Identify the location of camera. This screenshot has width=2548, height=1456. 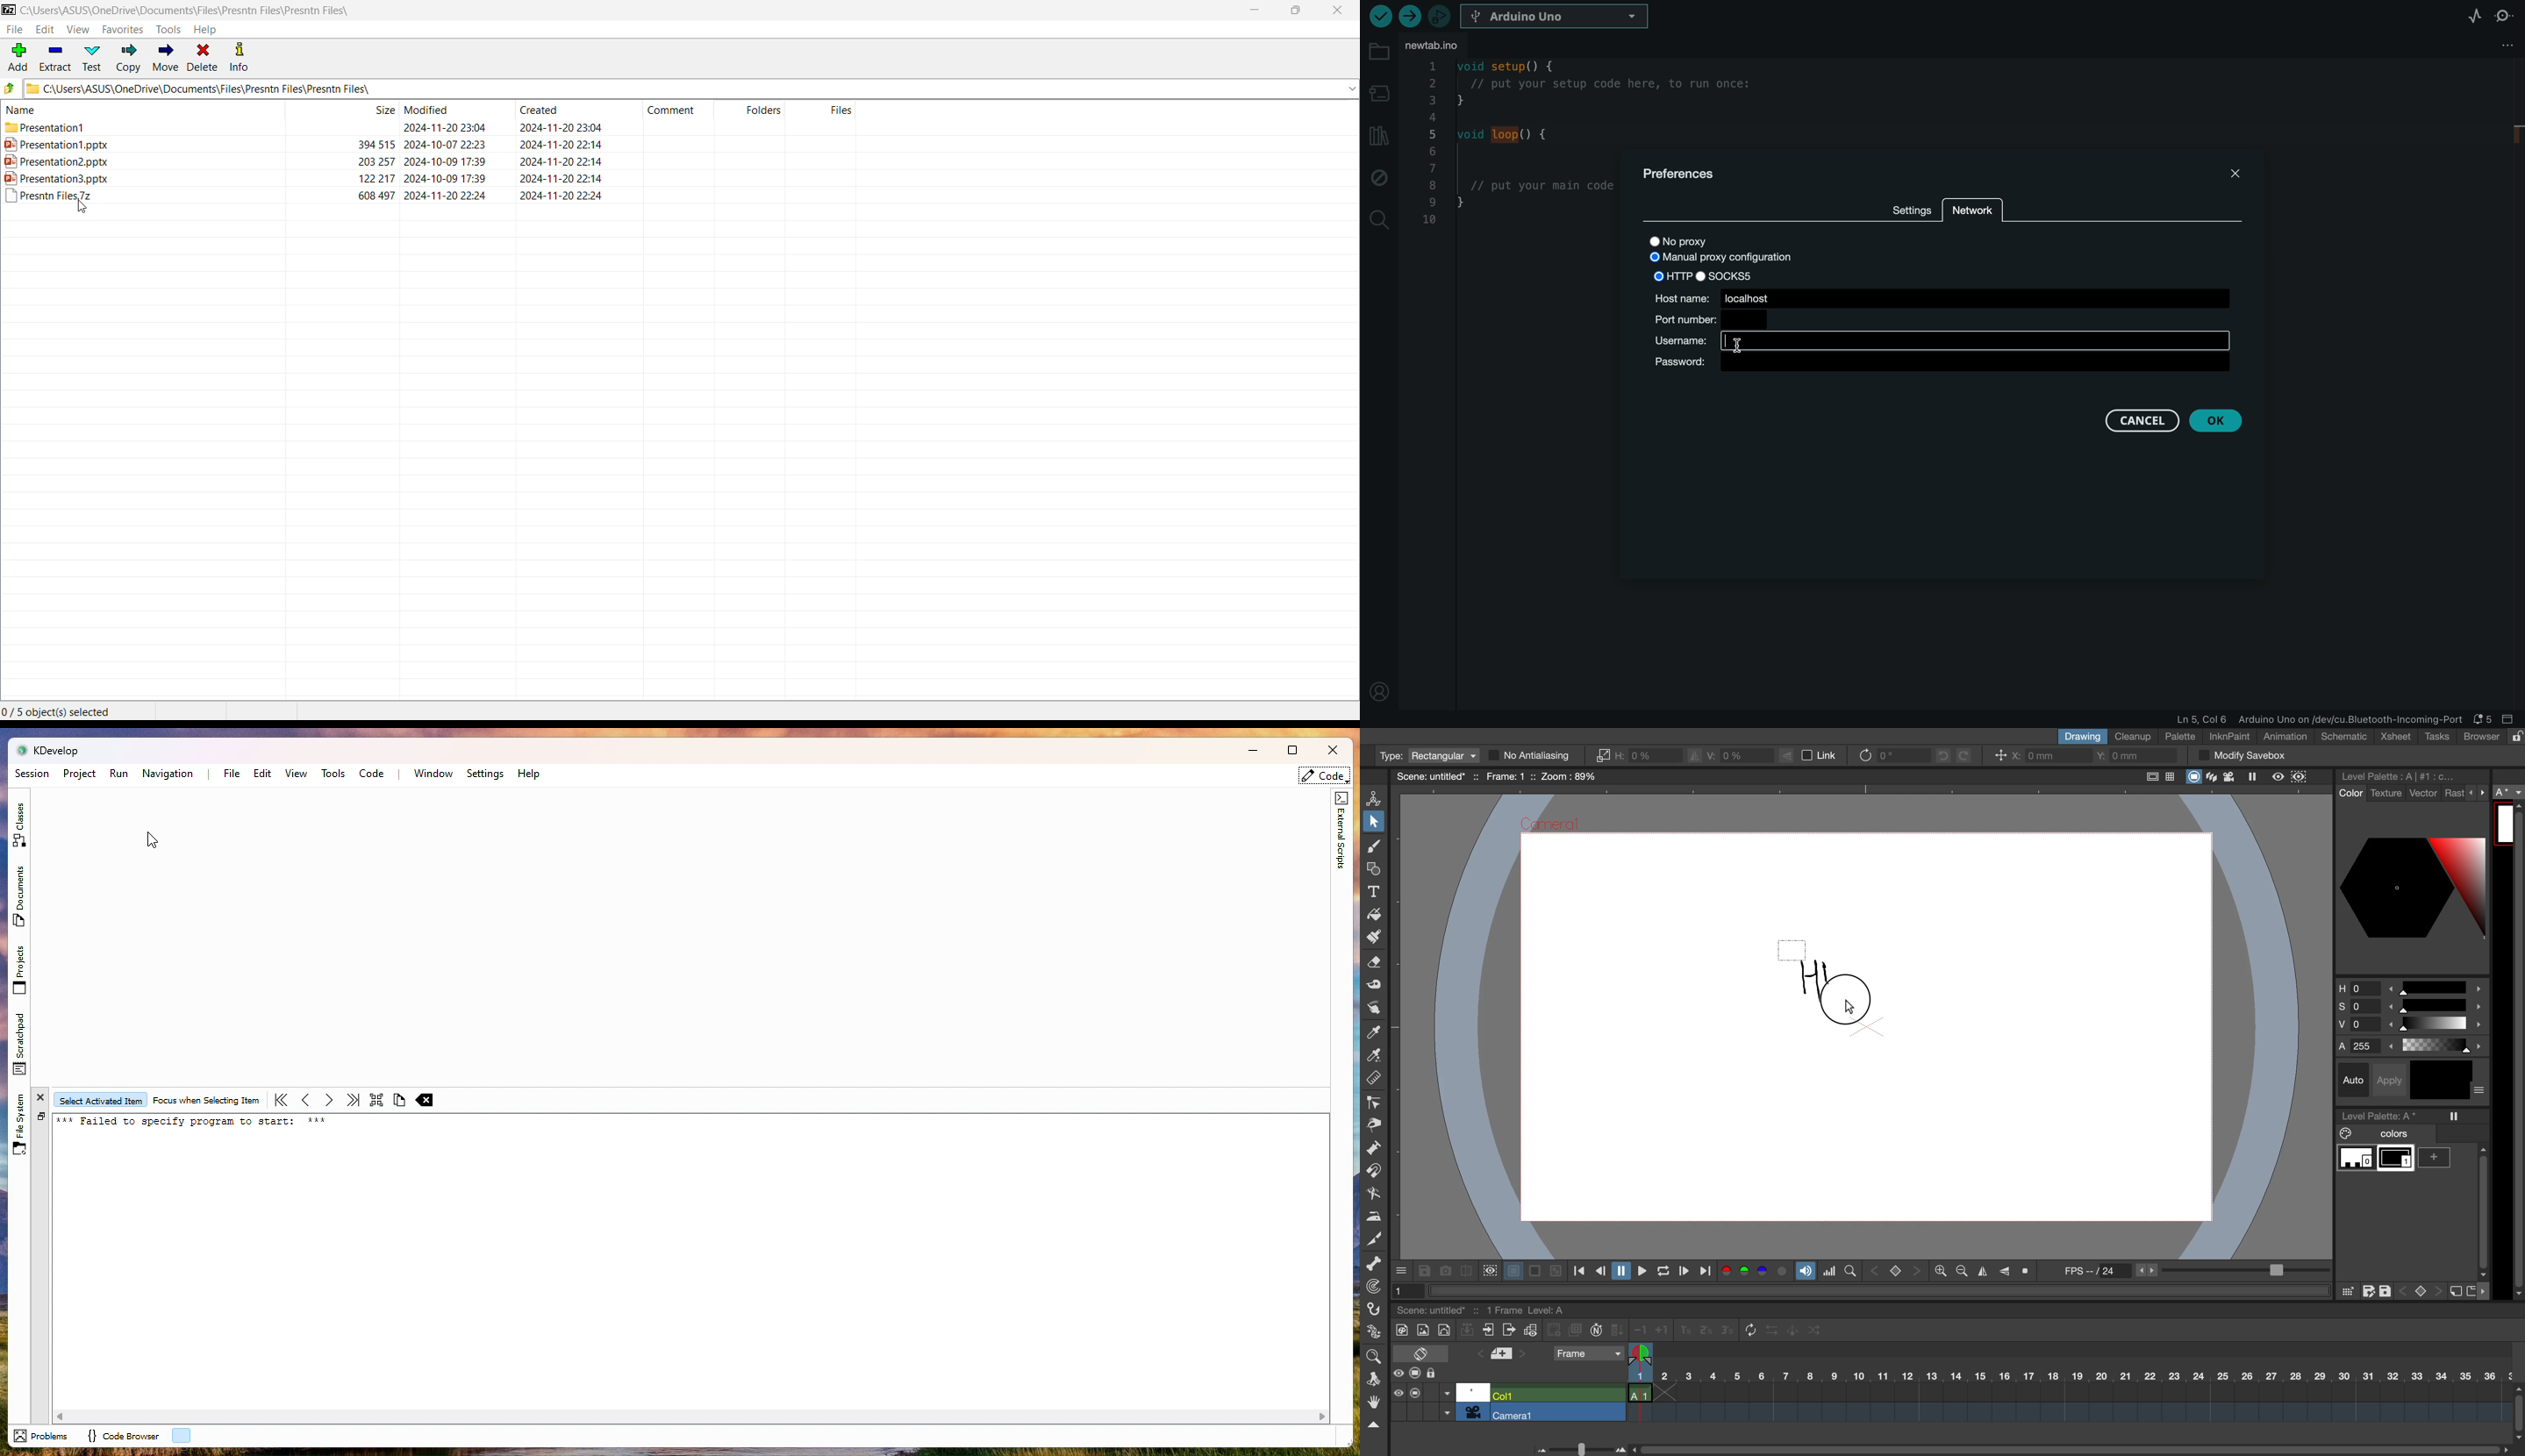
(1473, 1412).